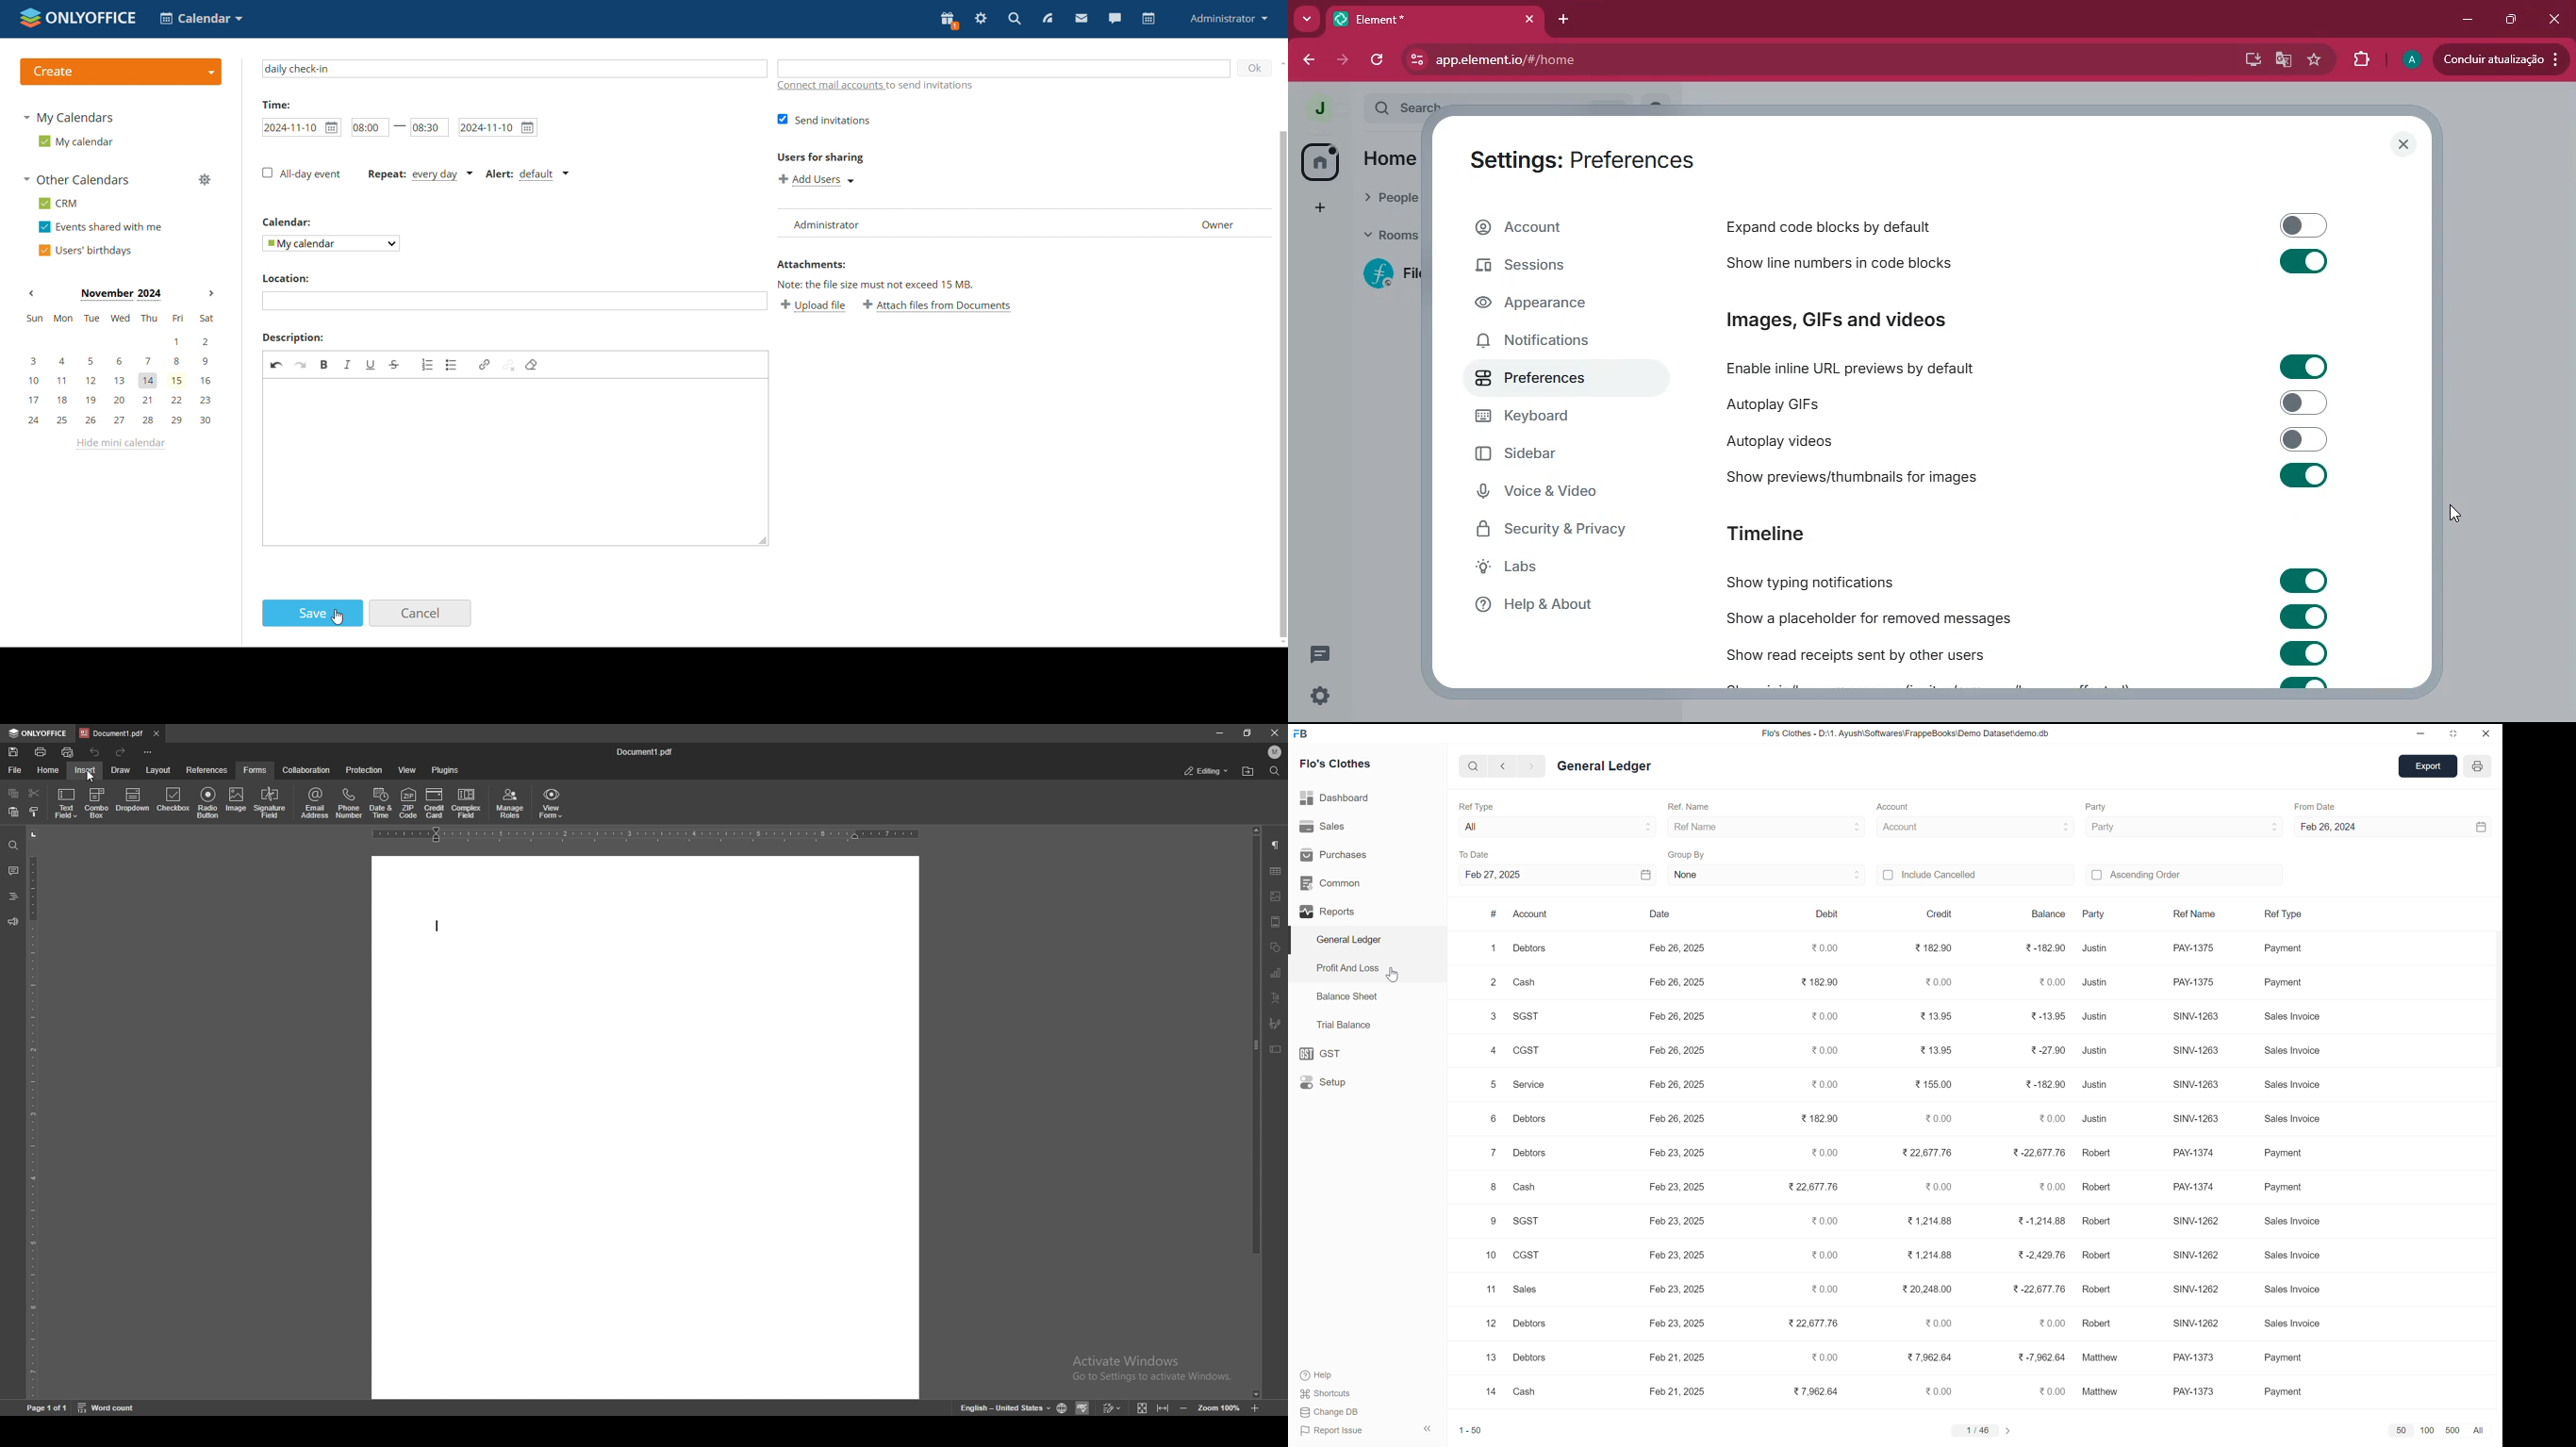  What do you see at coordinates (1941, 913) in the screenshot?
I see `Credit` at bounding box center [1941, 913].